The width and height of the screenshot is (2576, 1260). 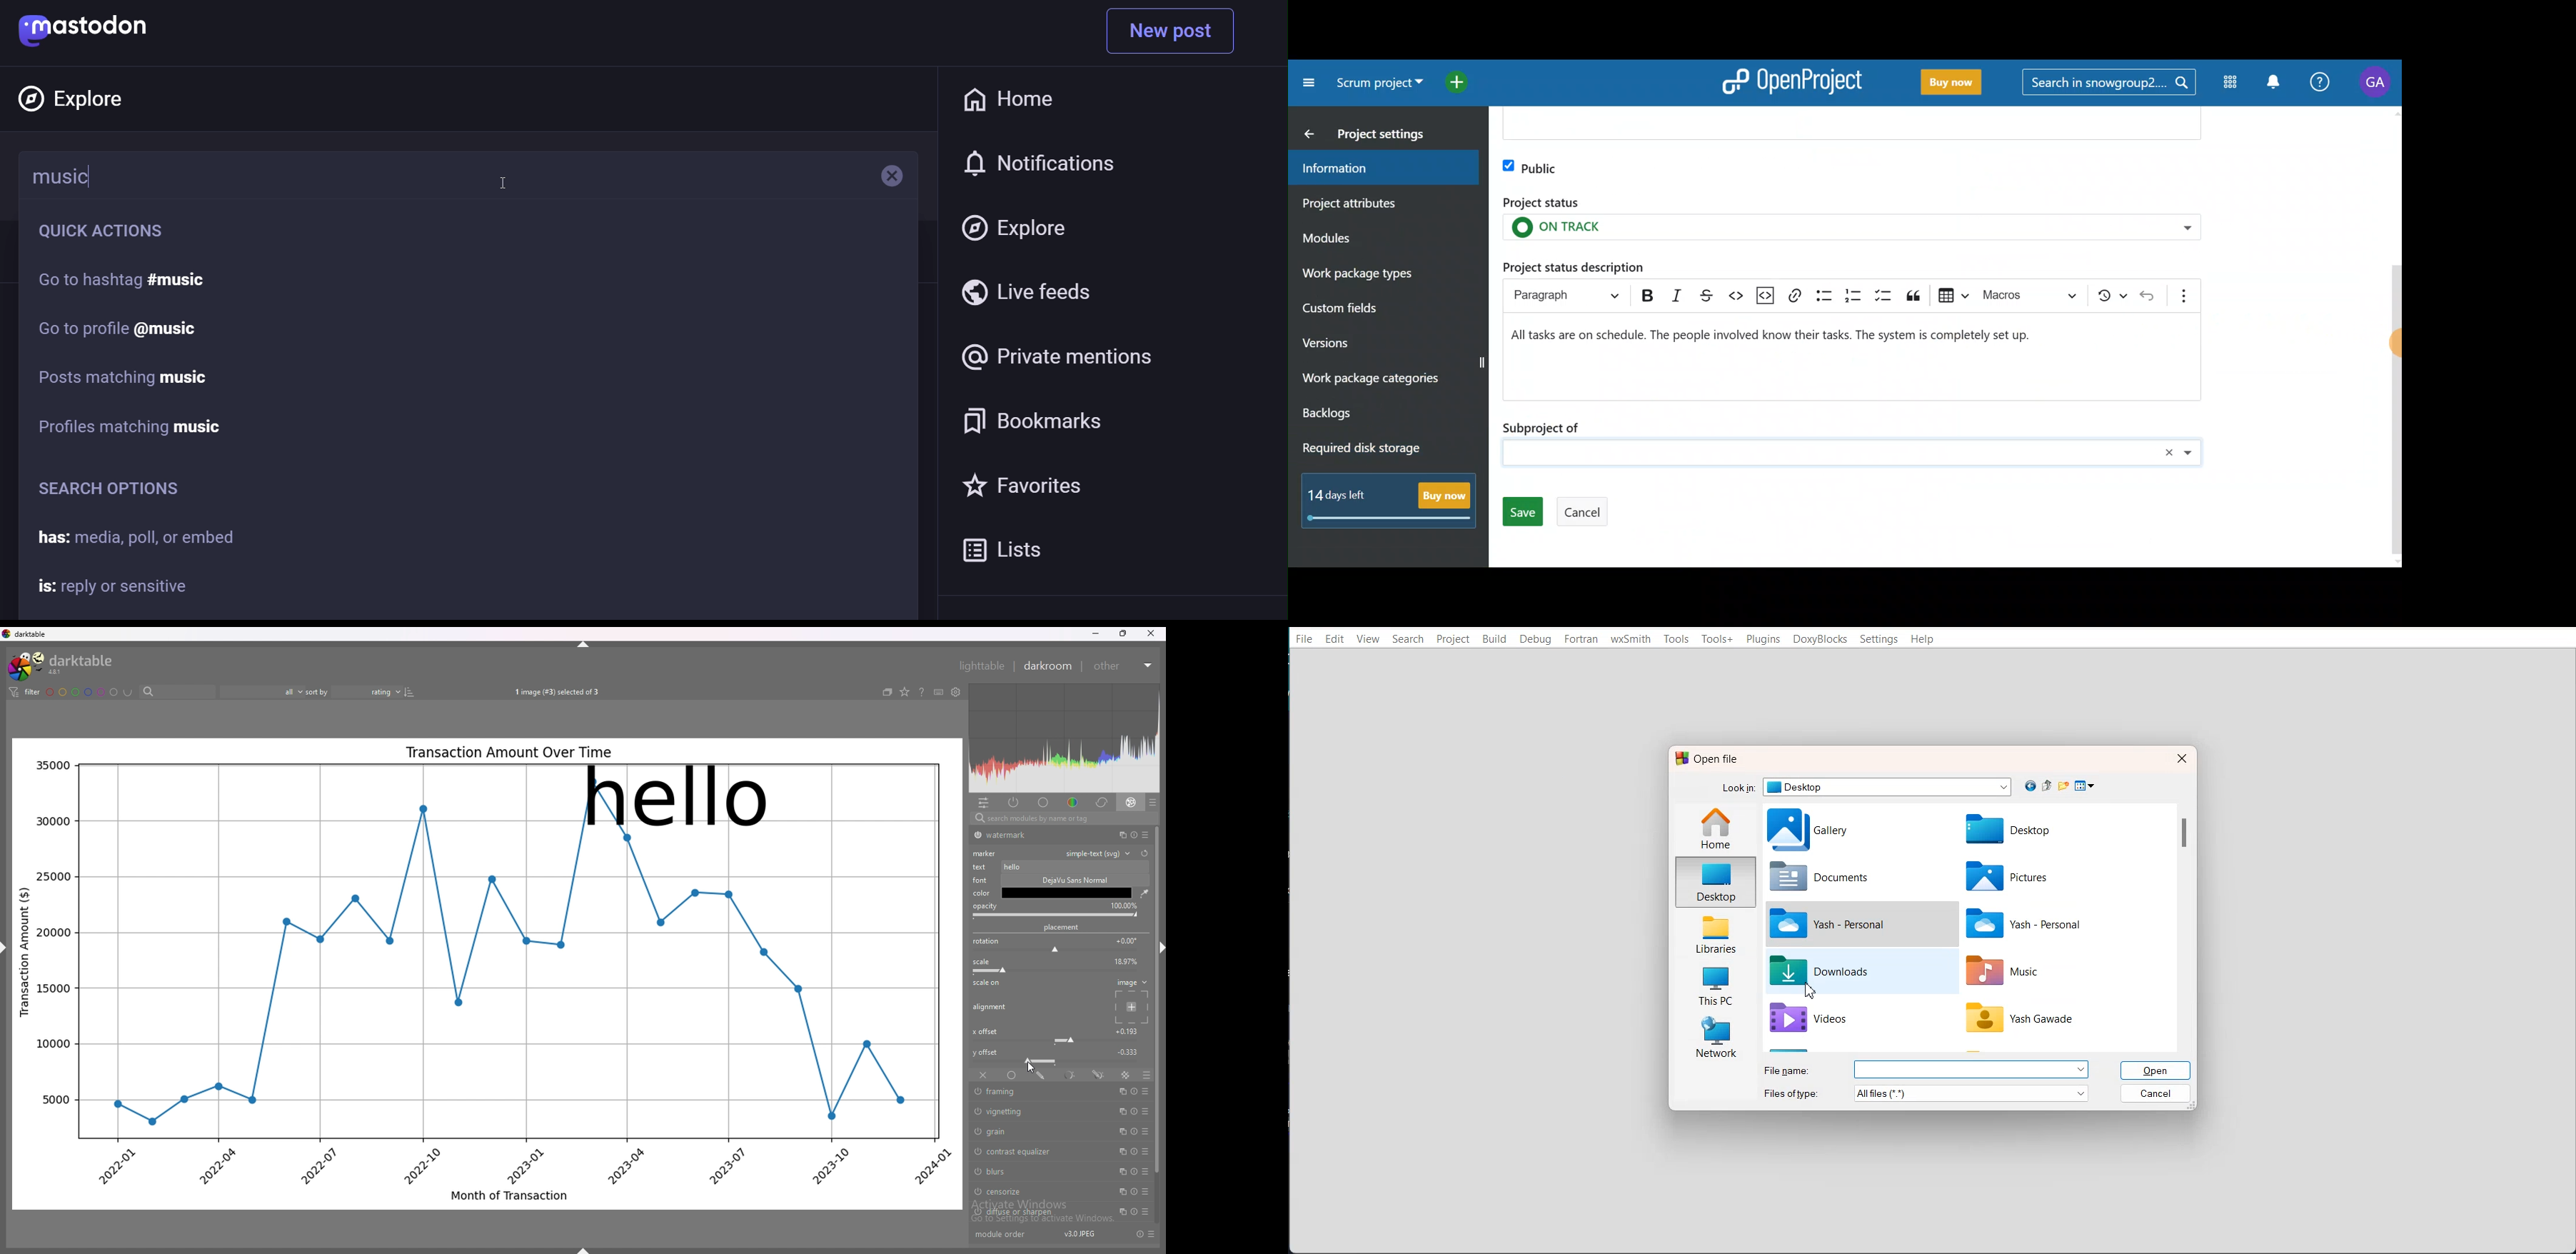 I want to click on presets, so click(x=1146, y=1193).